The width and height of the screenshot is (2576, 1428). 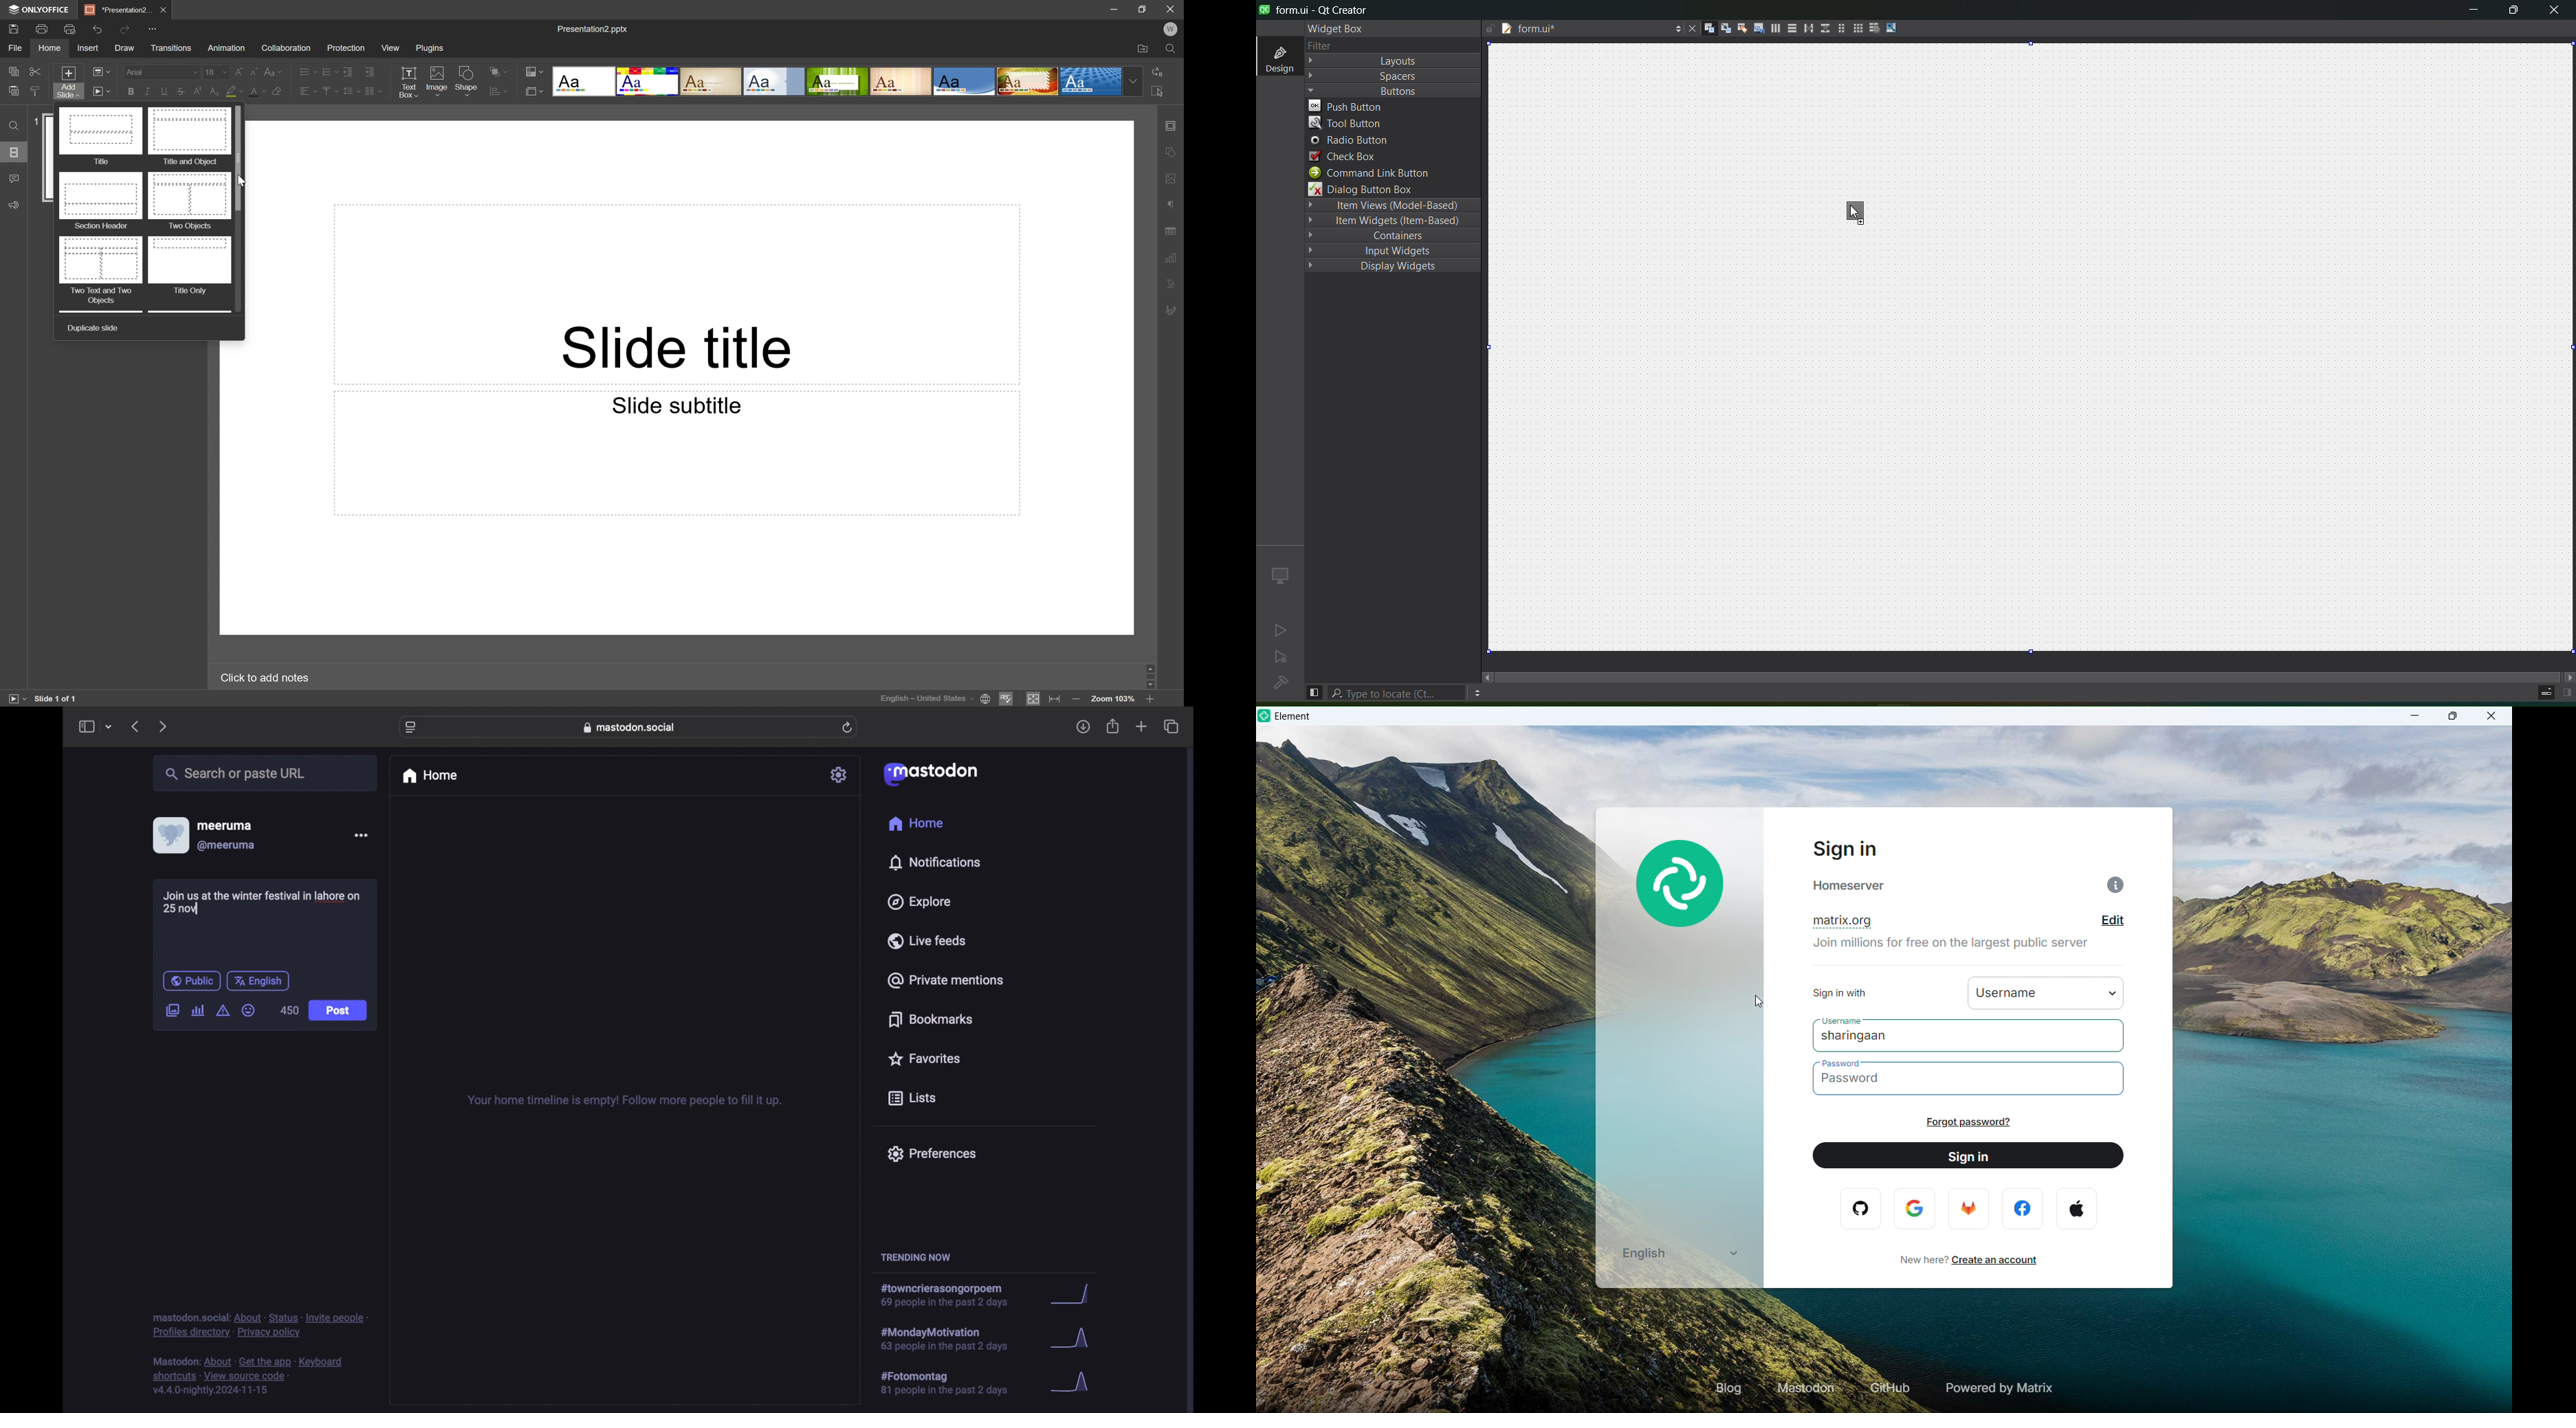 I want to click on english, so click(x=258, y=981).